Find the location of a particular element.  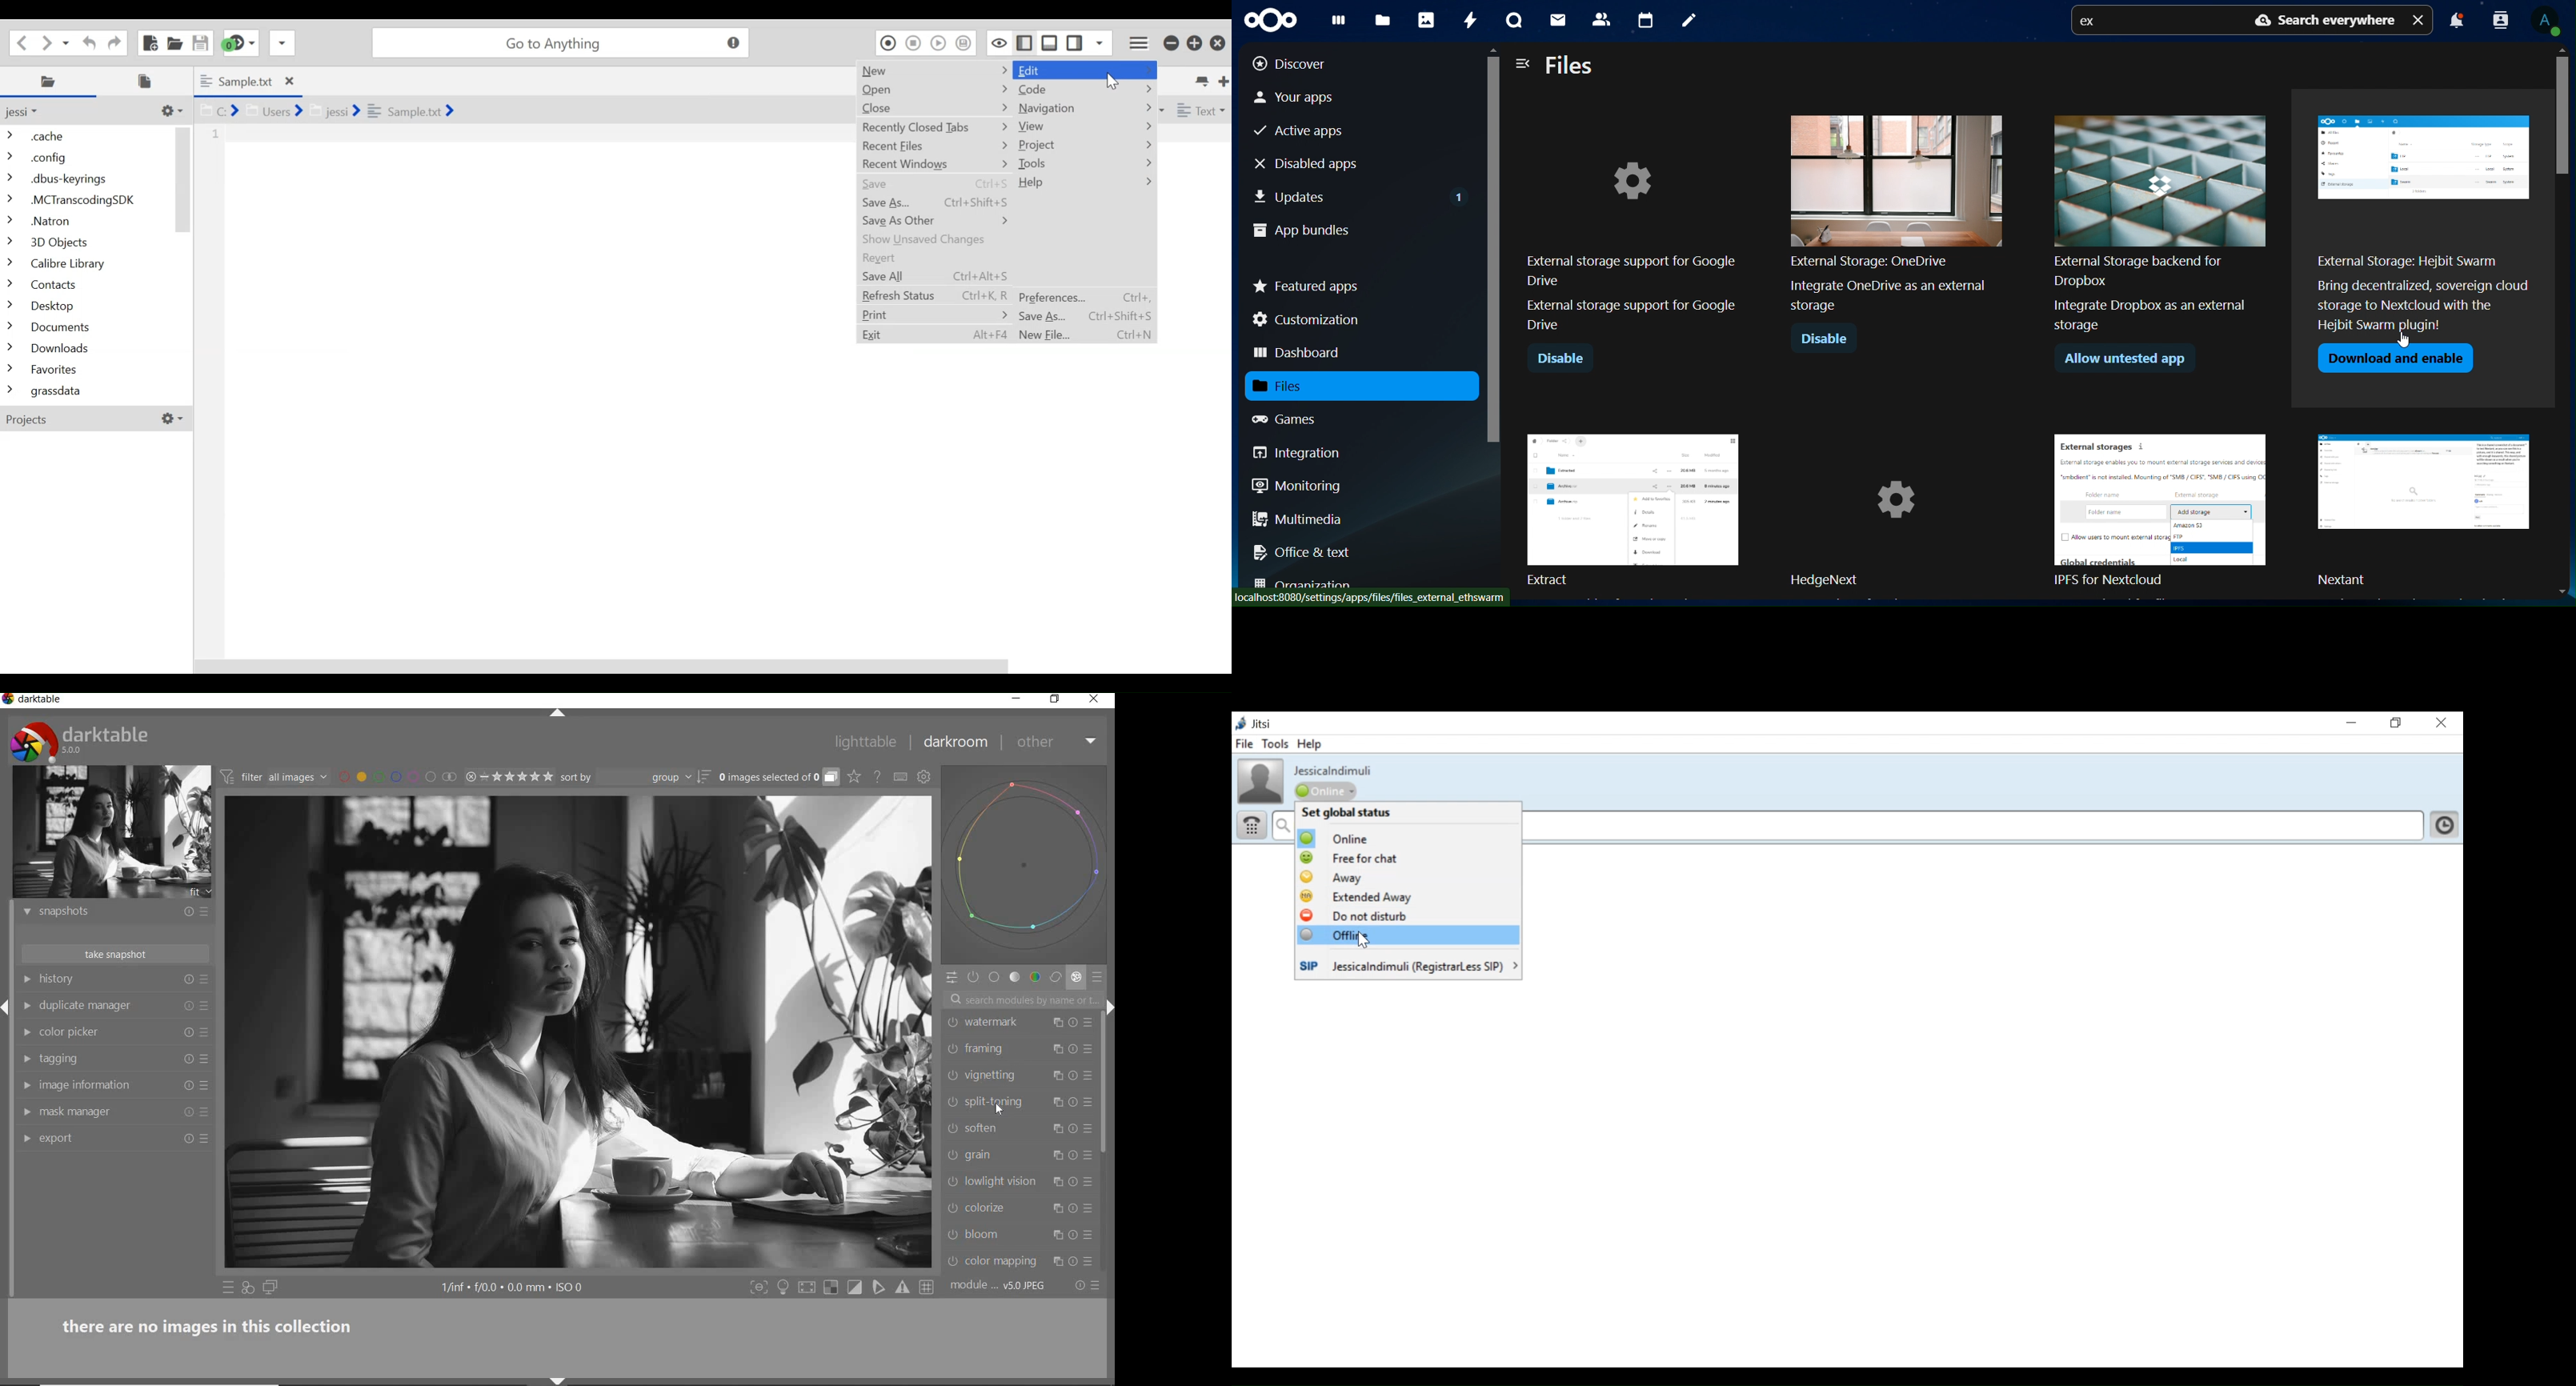

Offline is located at coordinates (1406, 936).